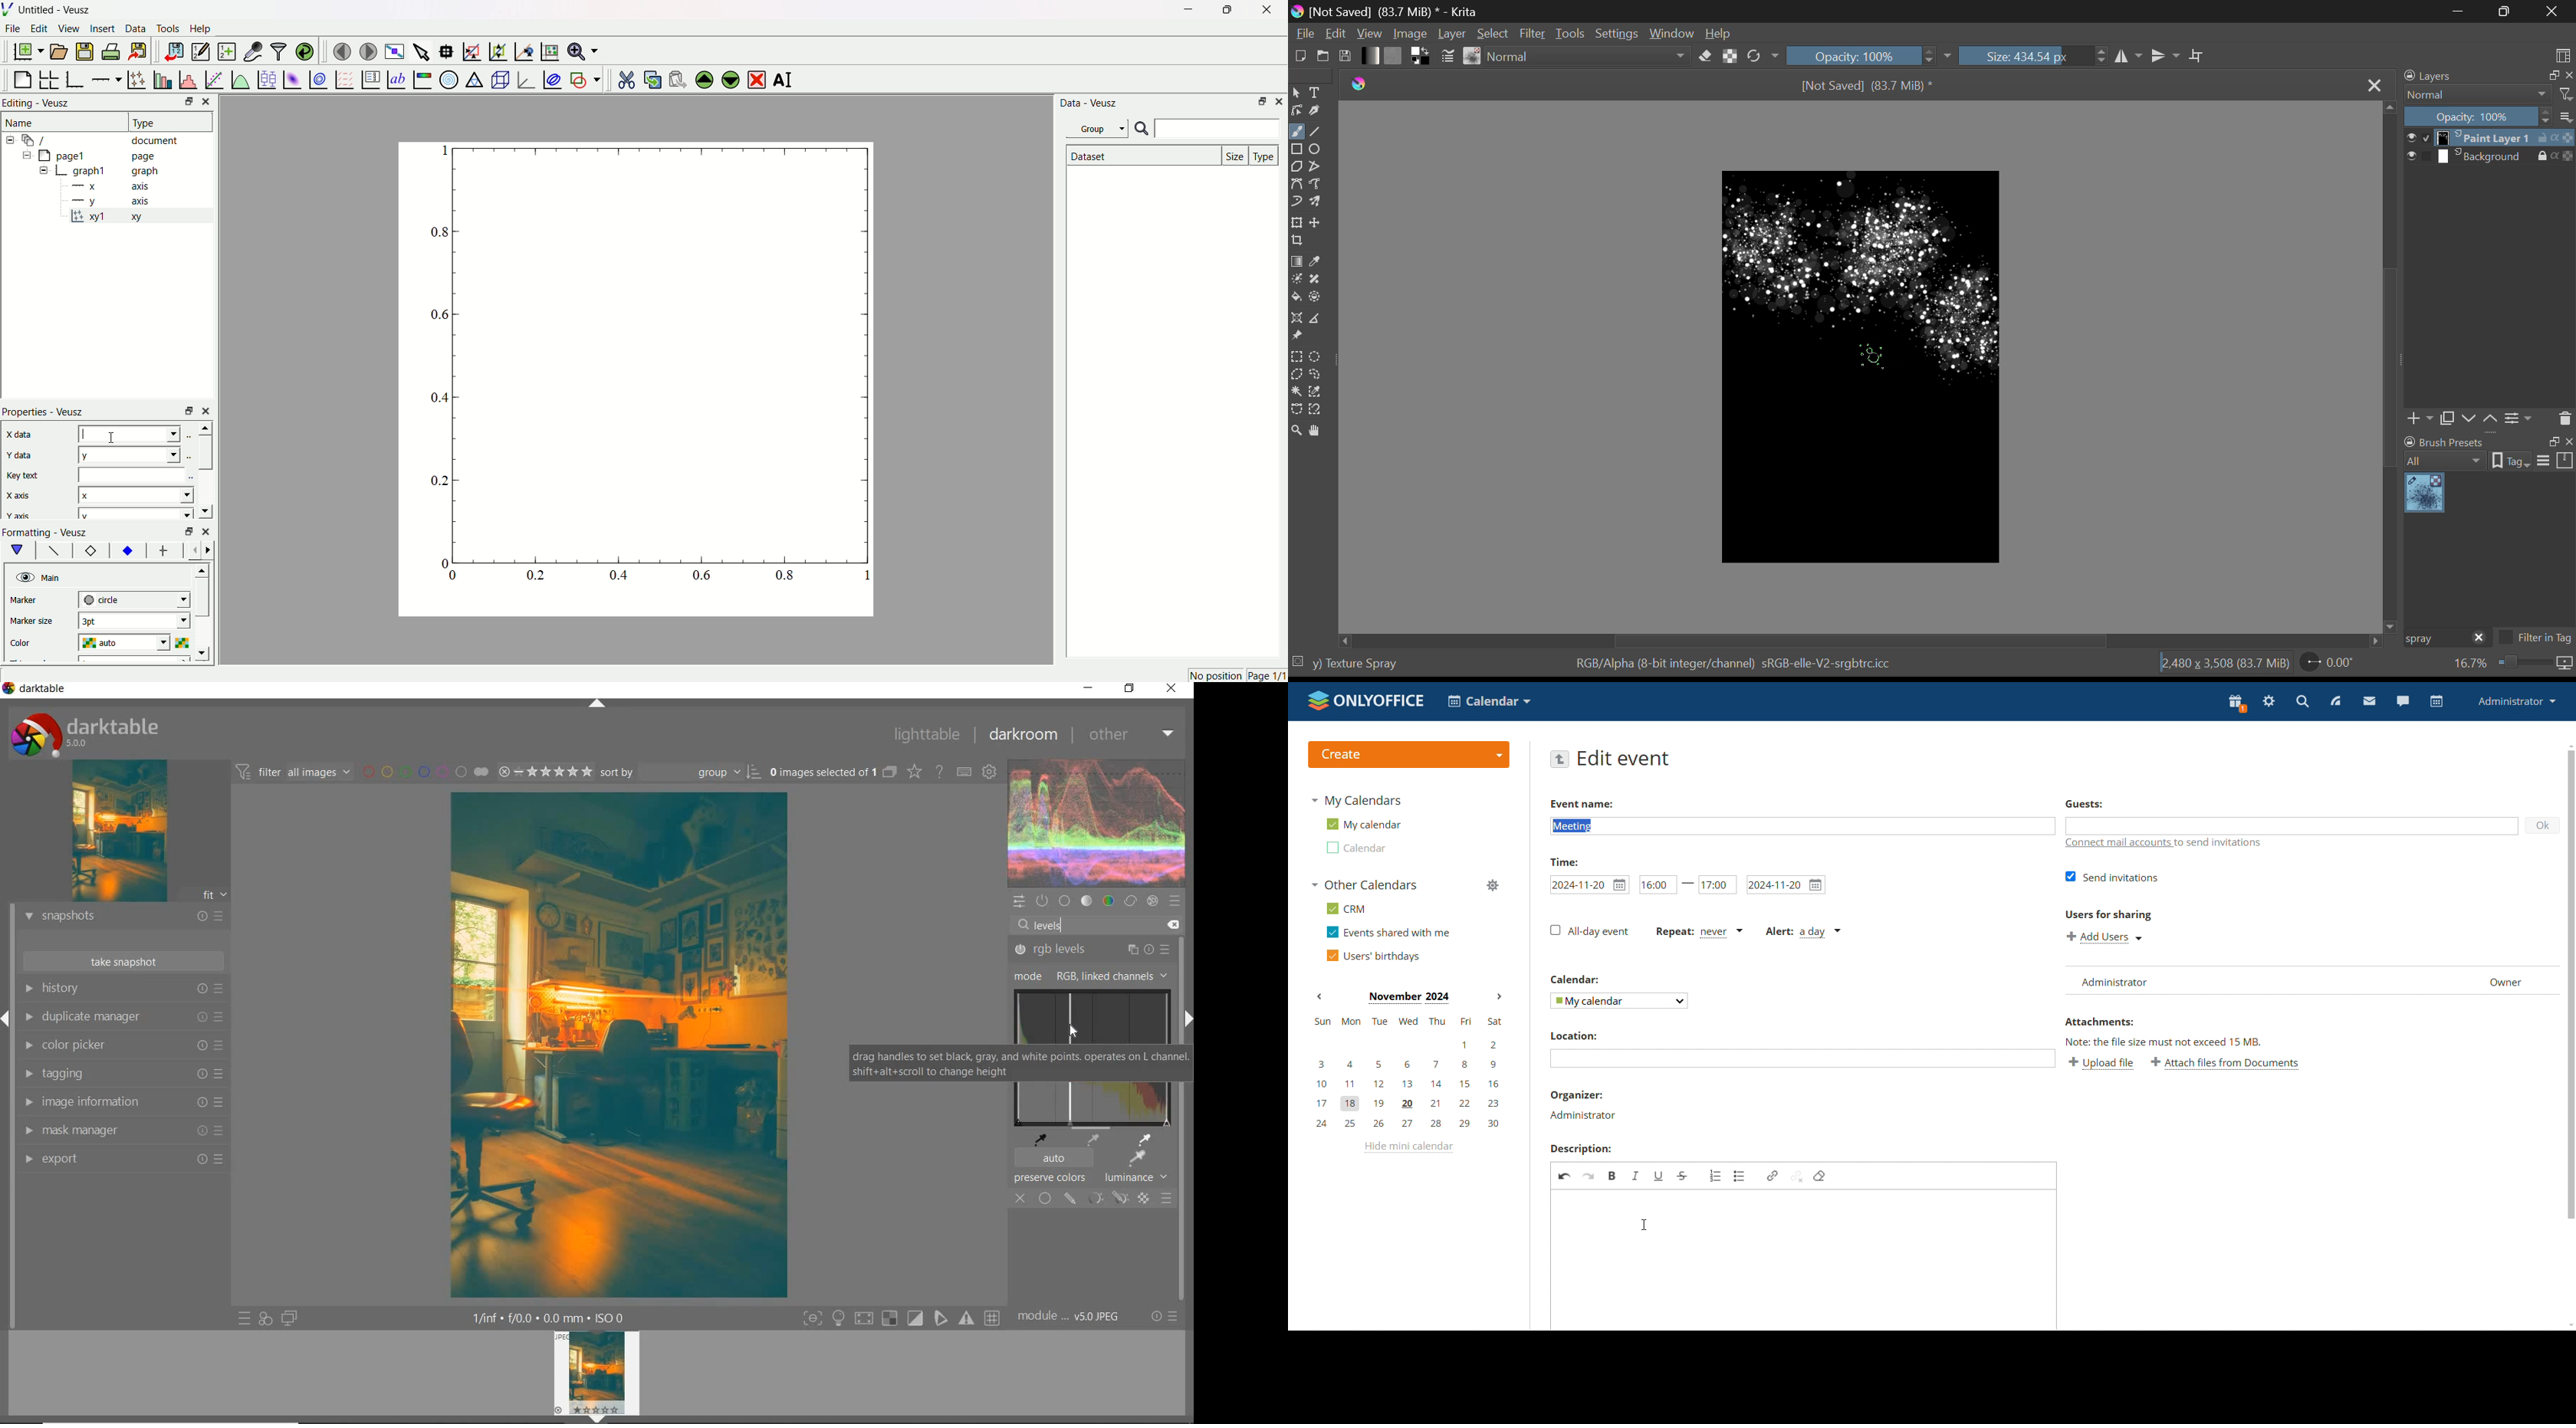 The image size is (2576, 1428). I want to click on main, so click(20, 551).